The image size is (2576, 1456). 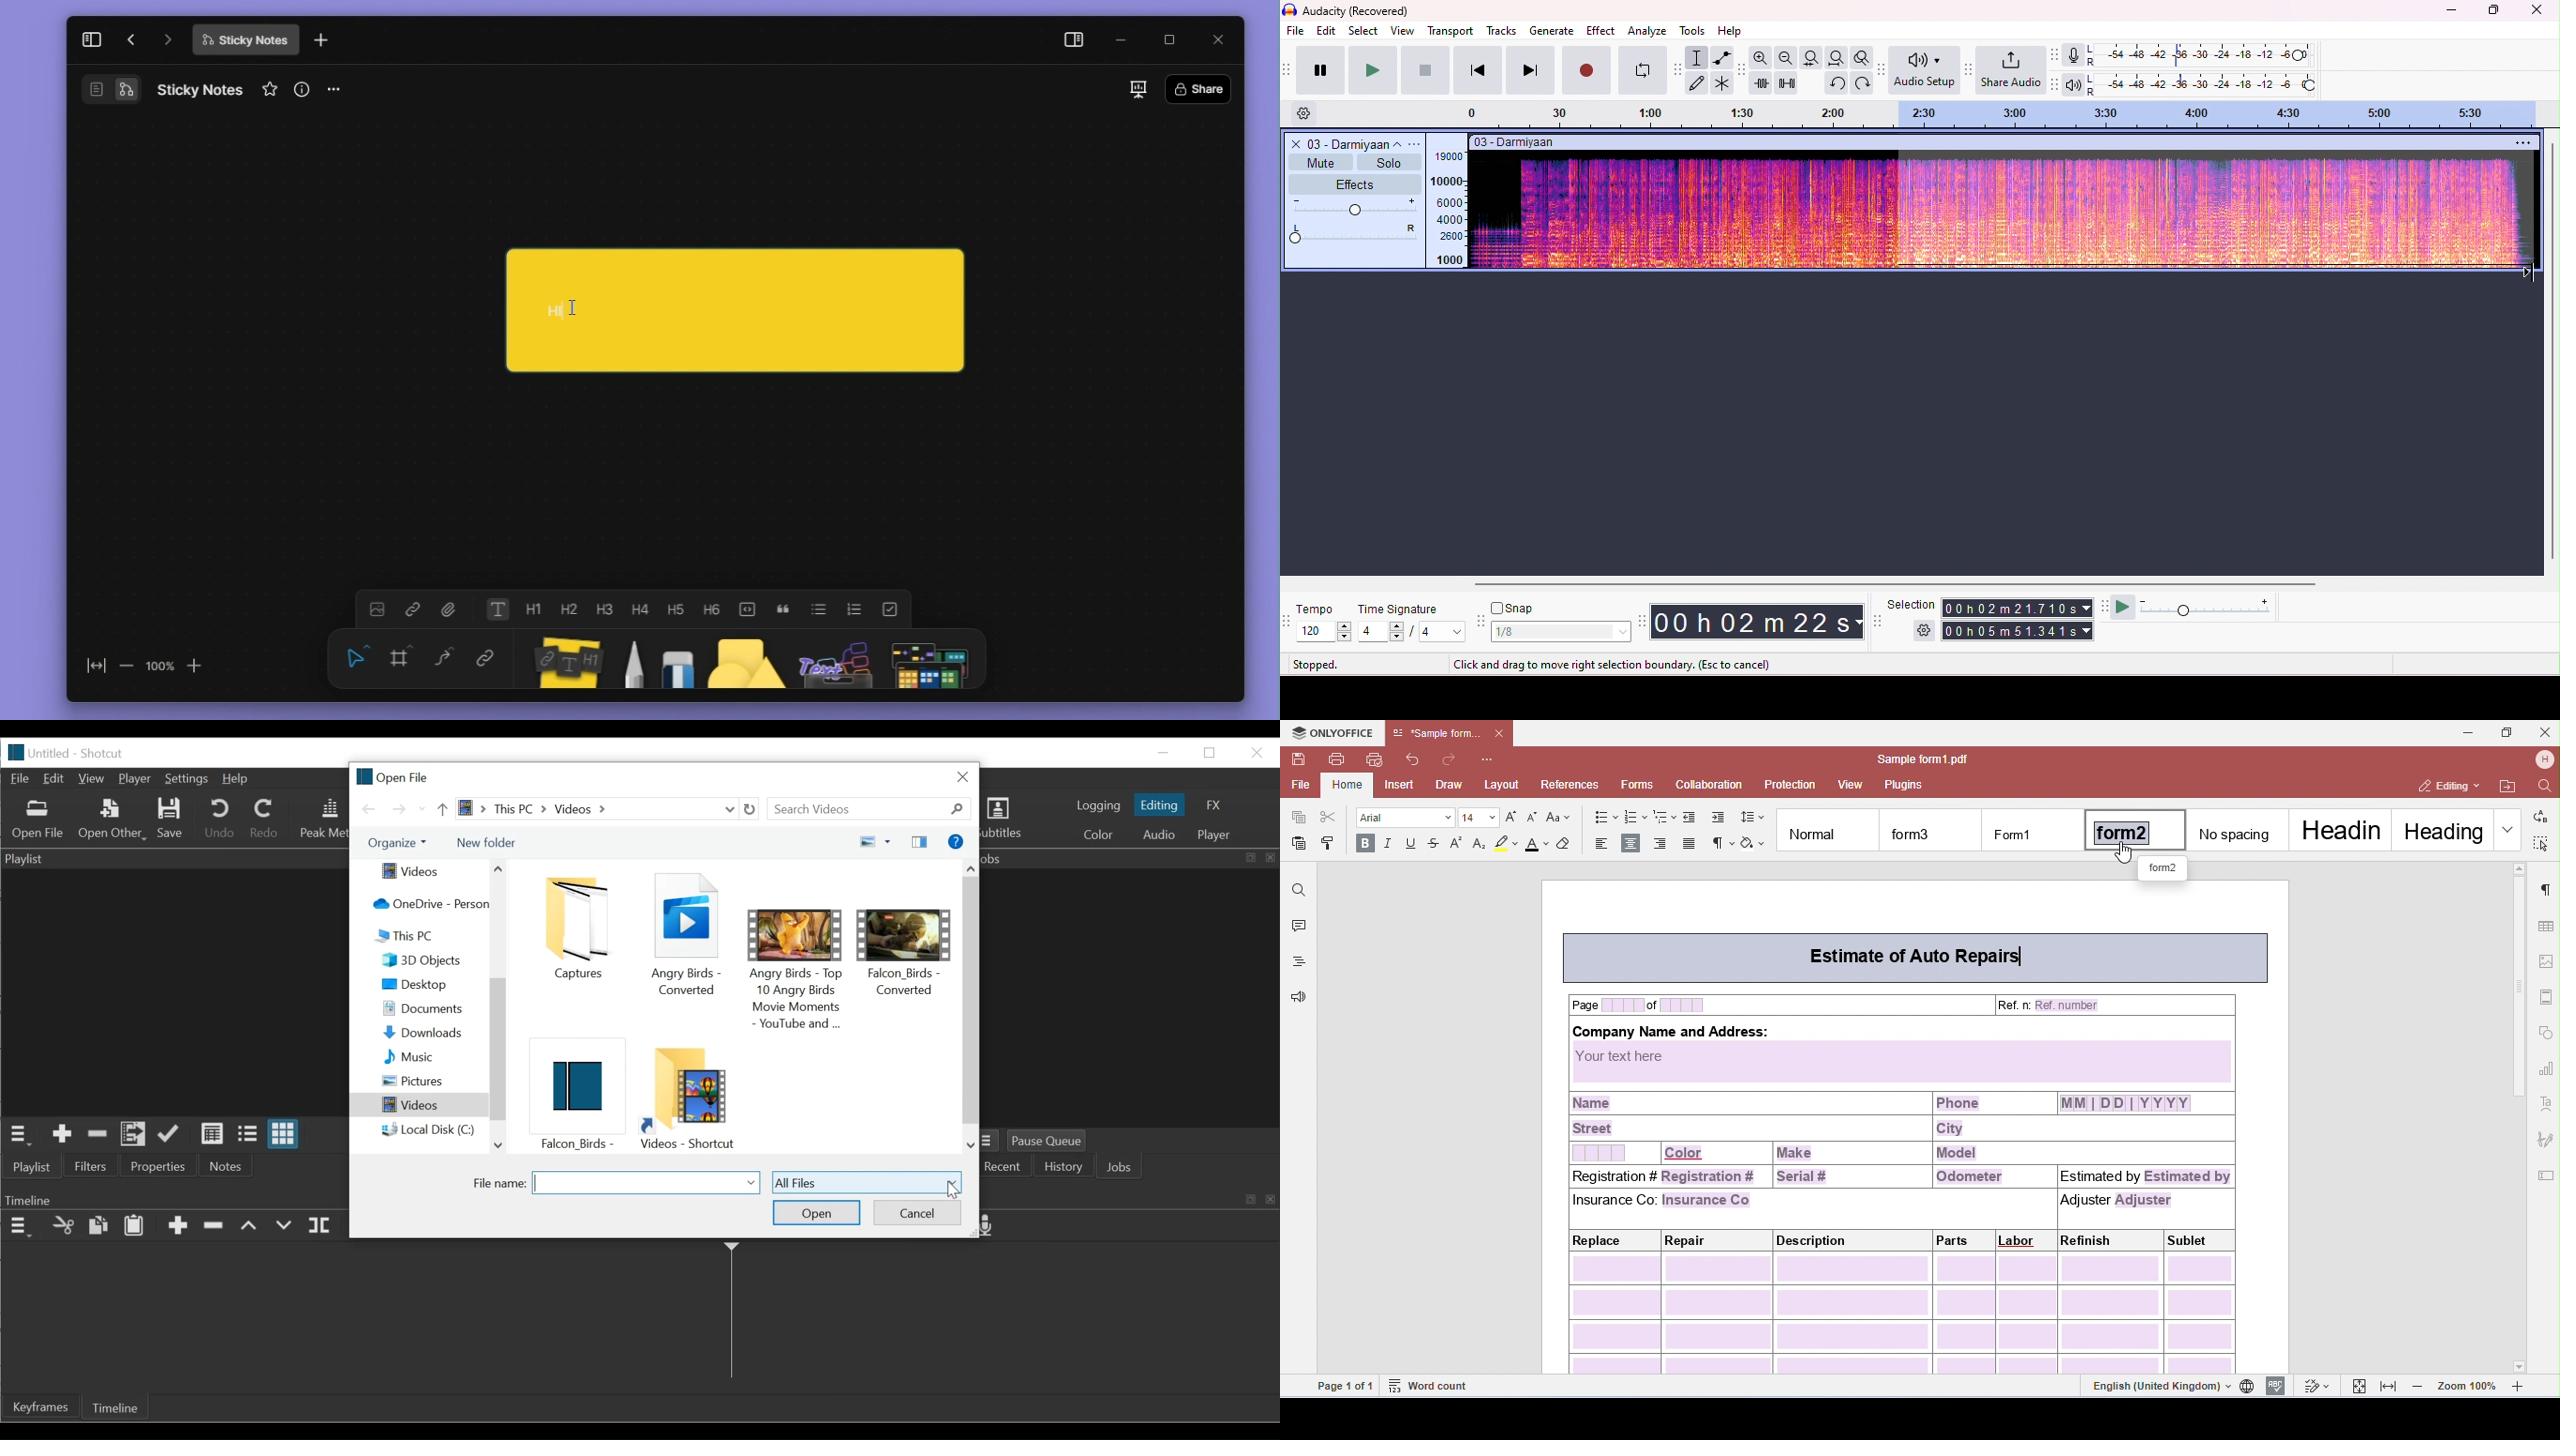 What do you see at coordinates (1723, 84) in the screenshot?
I see `multi` at bounding box center [1723, 84].